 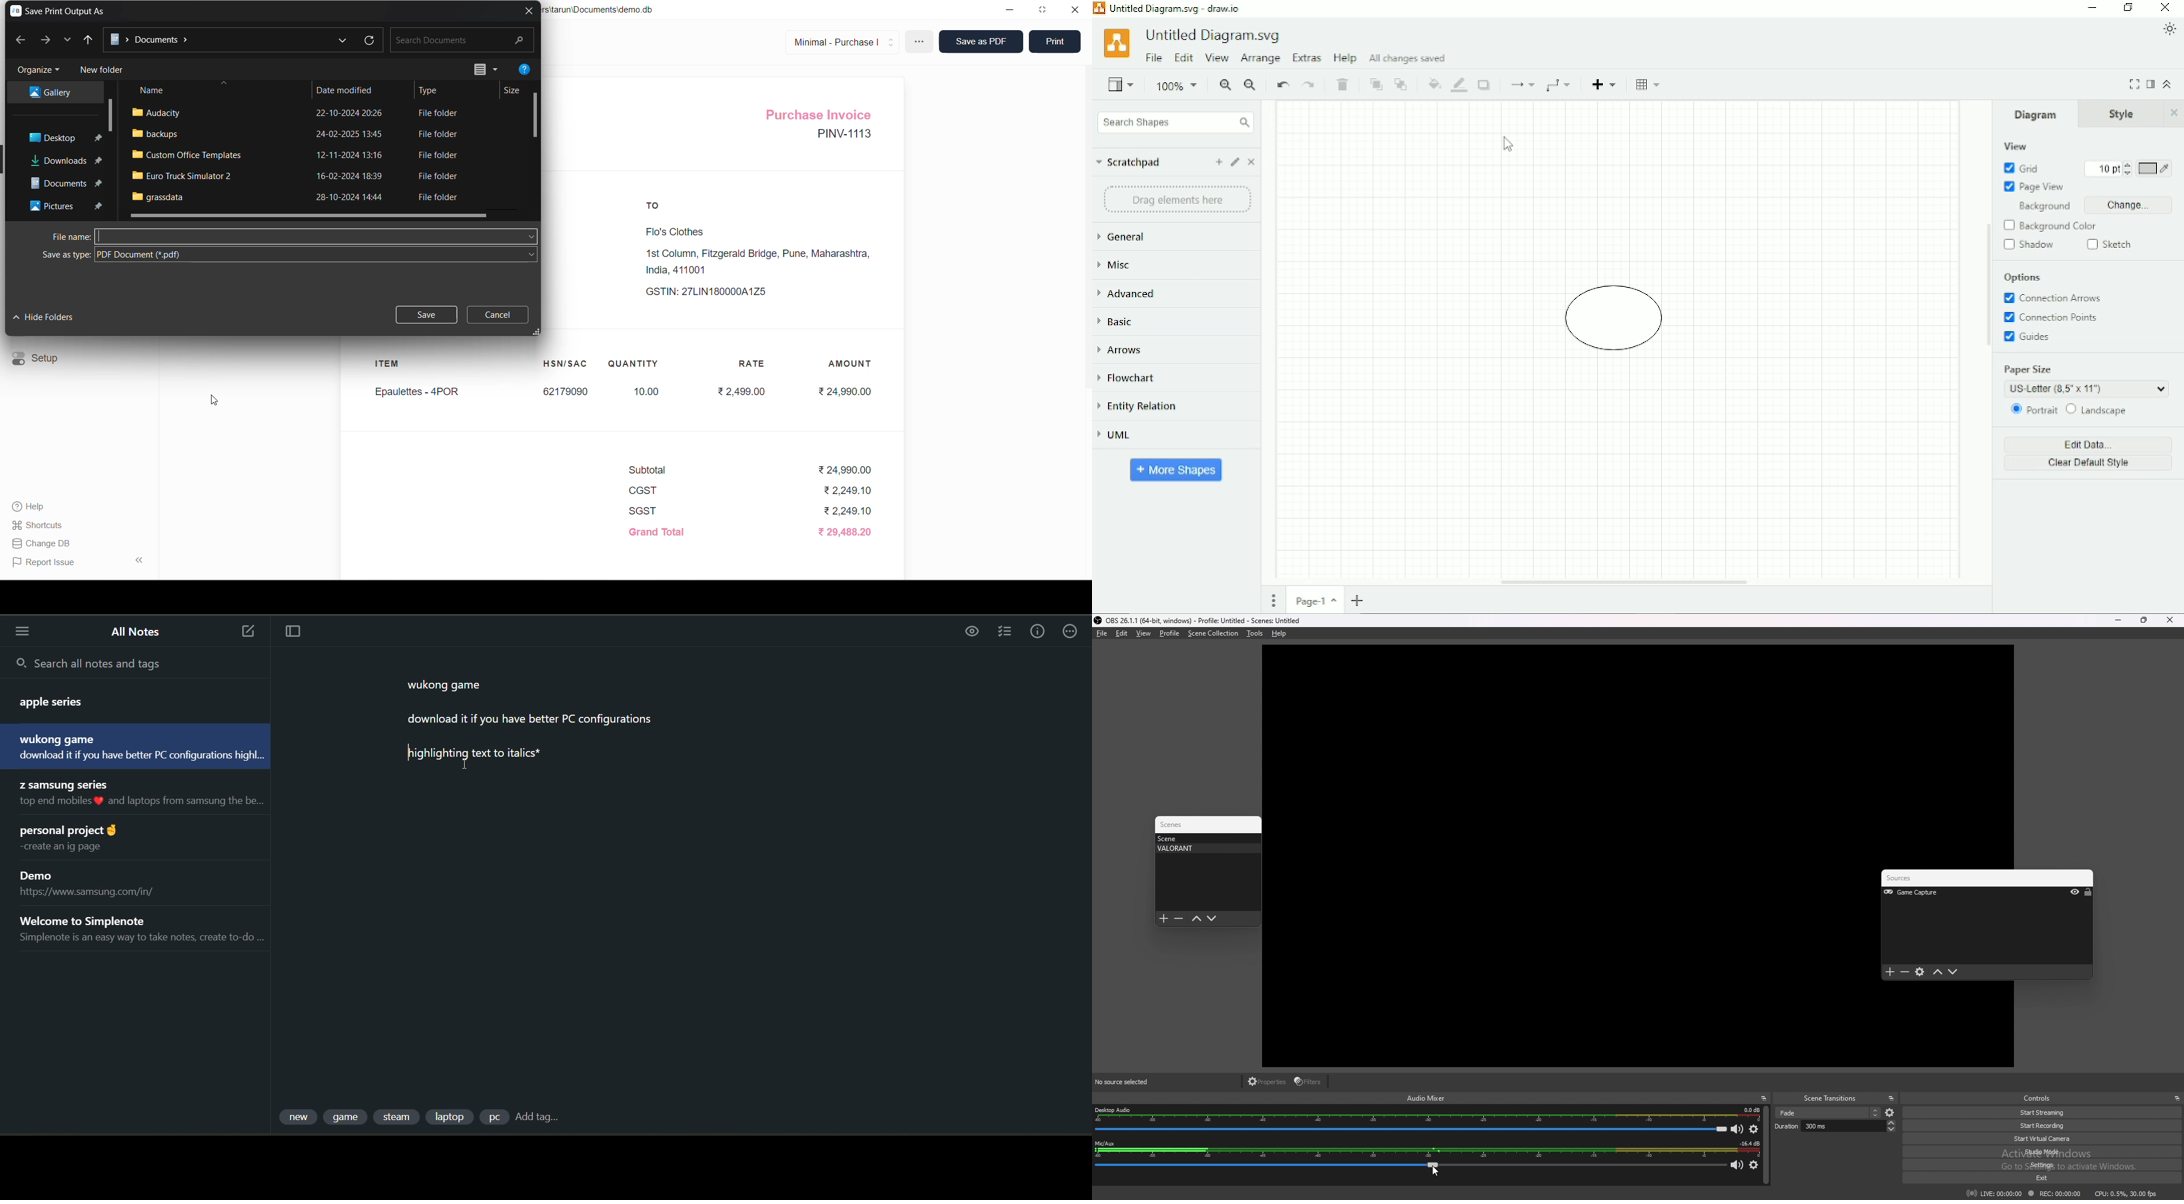 What do you see at coordinates (1235, 163) in the screenshot?
I see `Edit` at bounding box center [1235, 163].